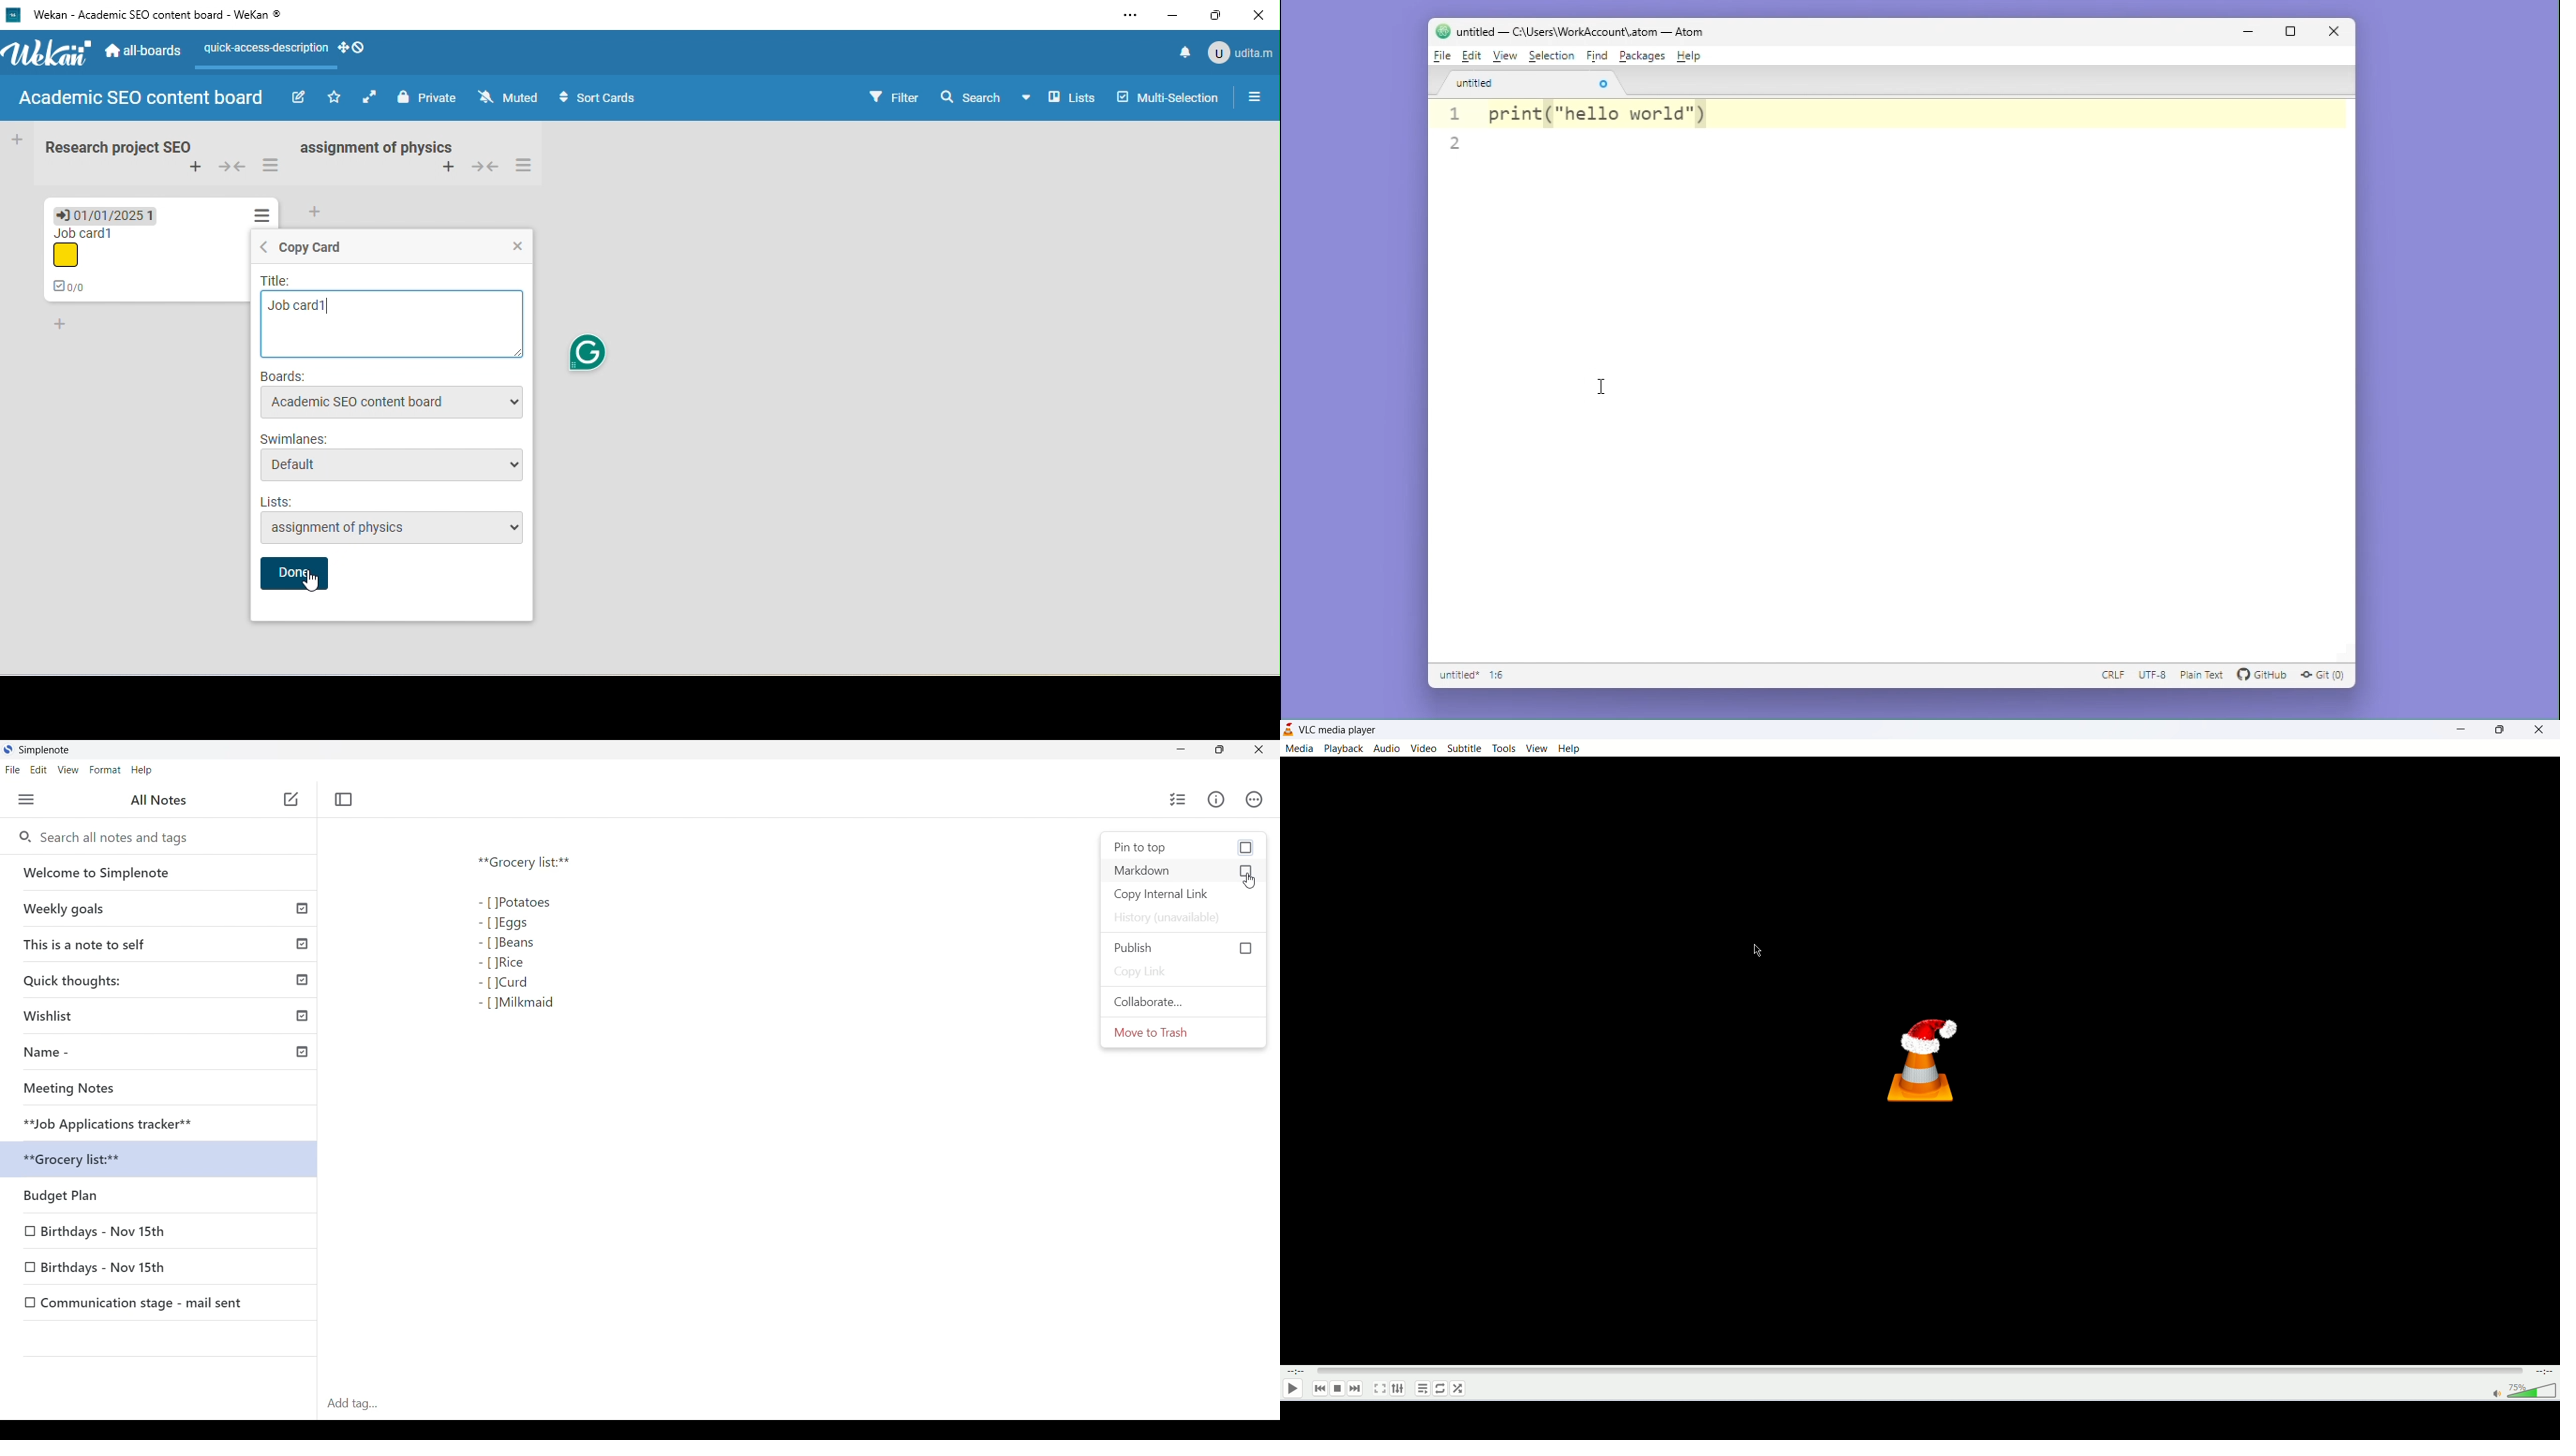 Image resolution: width=2576 pixels, height=1456 pixels. What do you see at coordinates (1251, 883) in the screenshot?
I see `Cursor` at bounding box center [1251, 883].